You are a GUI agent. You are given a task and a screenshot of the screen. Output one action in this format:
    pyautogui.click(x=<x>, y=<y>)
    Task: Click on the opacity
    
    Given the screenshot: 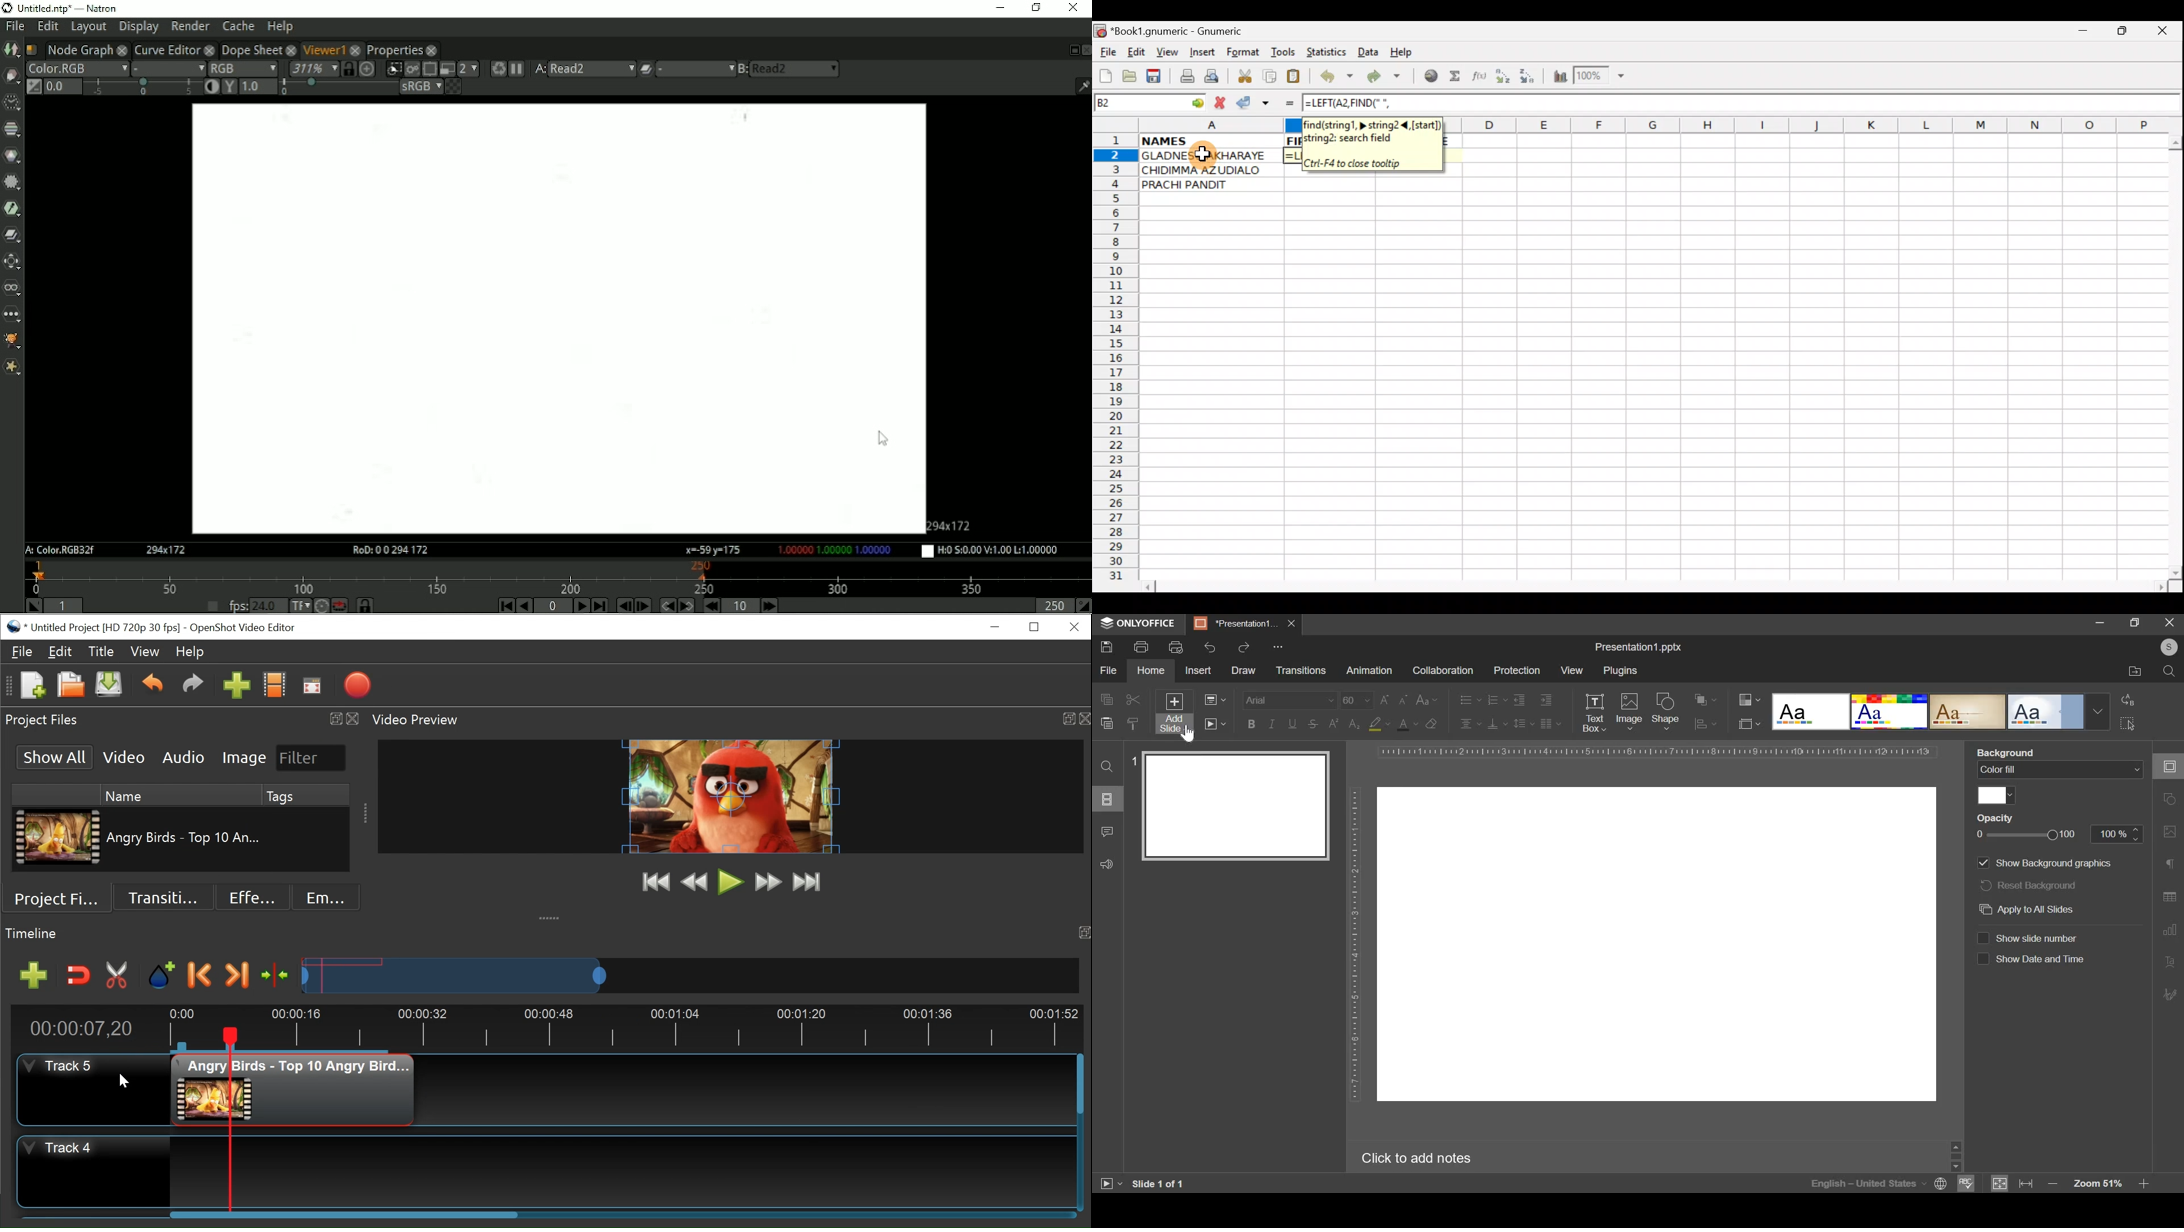 What is the action you would take?
    pyautogui.click(x=2001, y=818)
    